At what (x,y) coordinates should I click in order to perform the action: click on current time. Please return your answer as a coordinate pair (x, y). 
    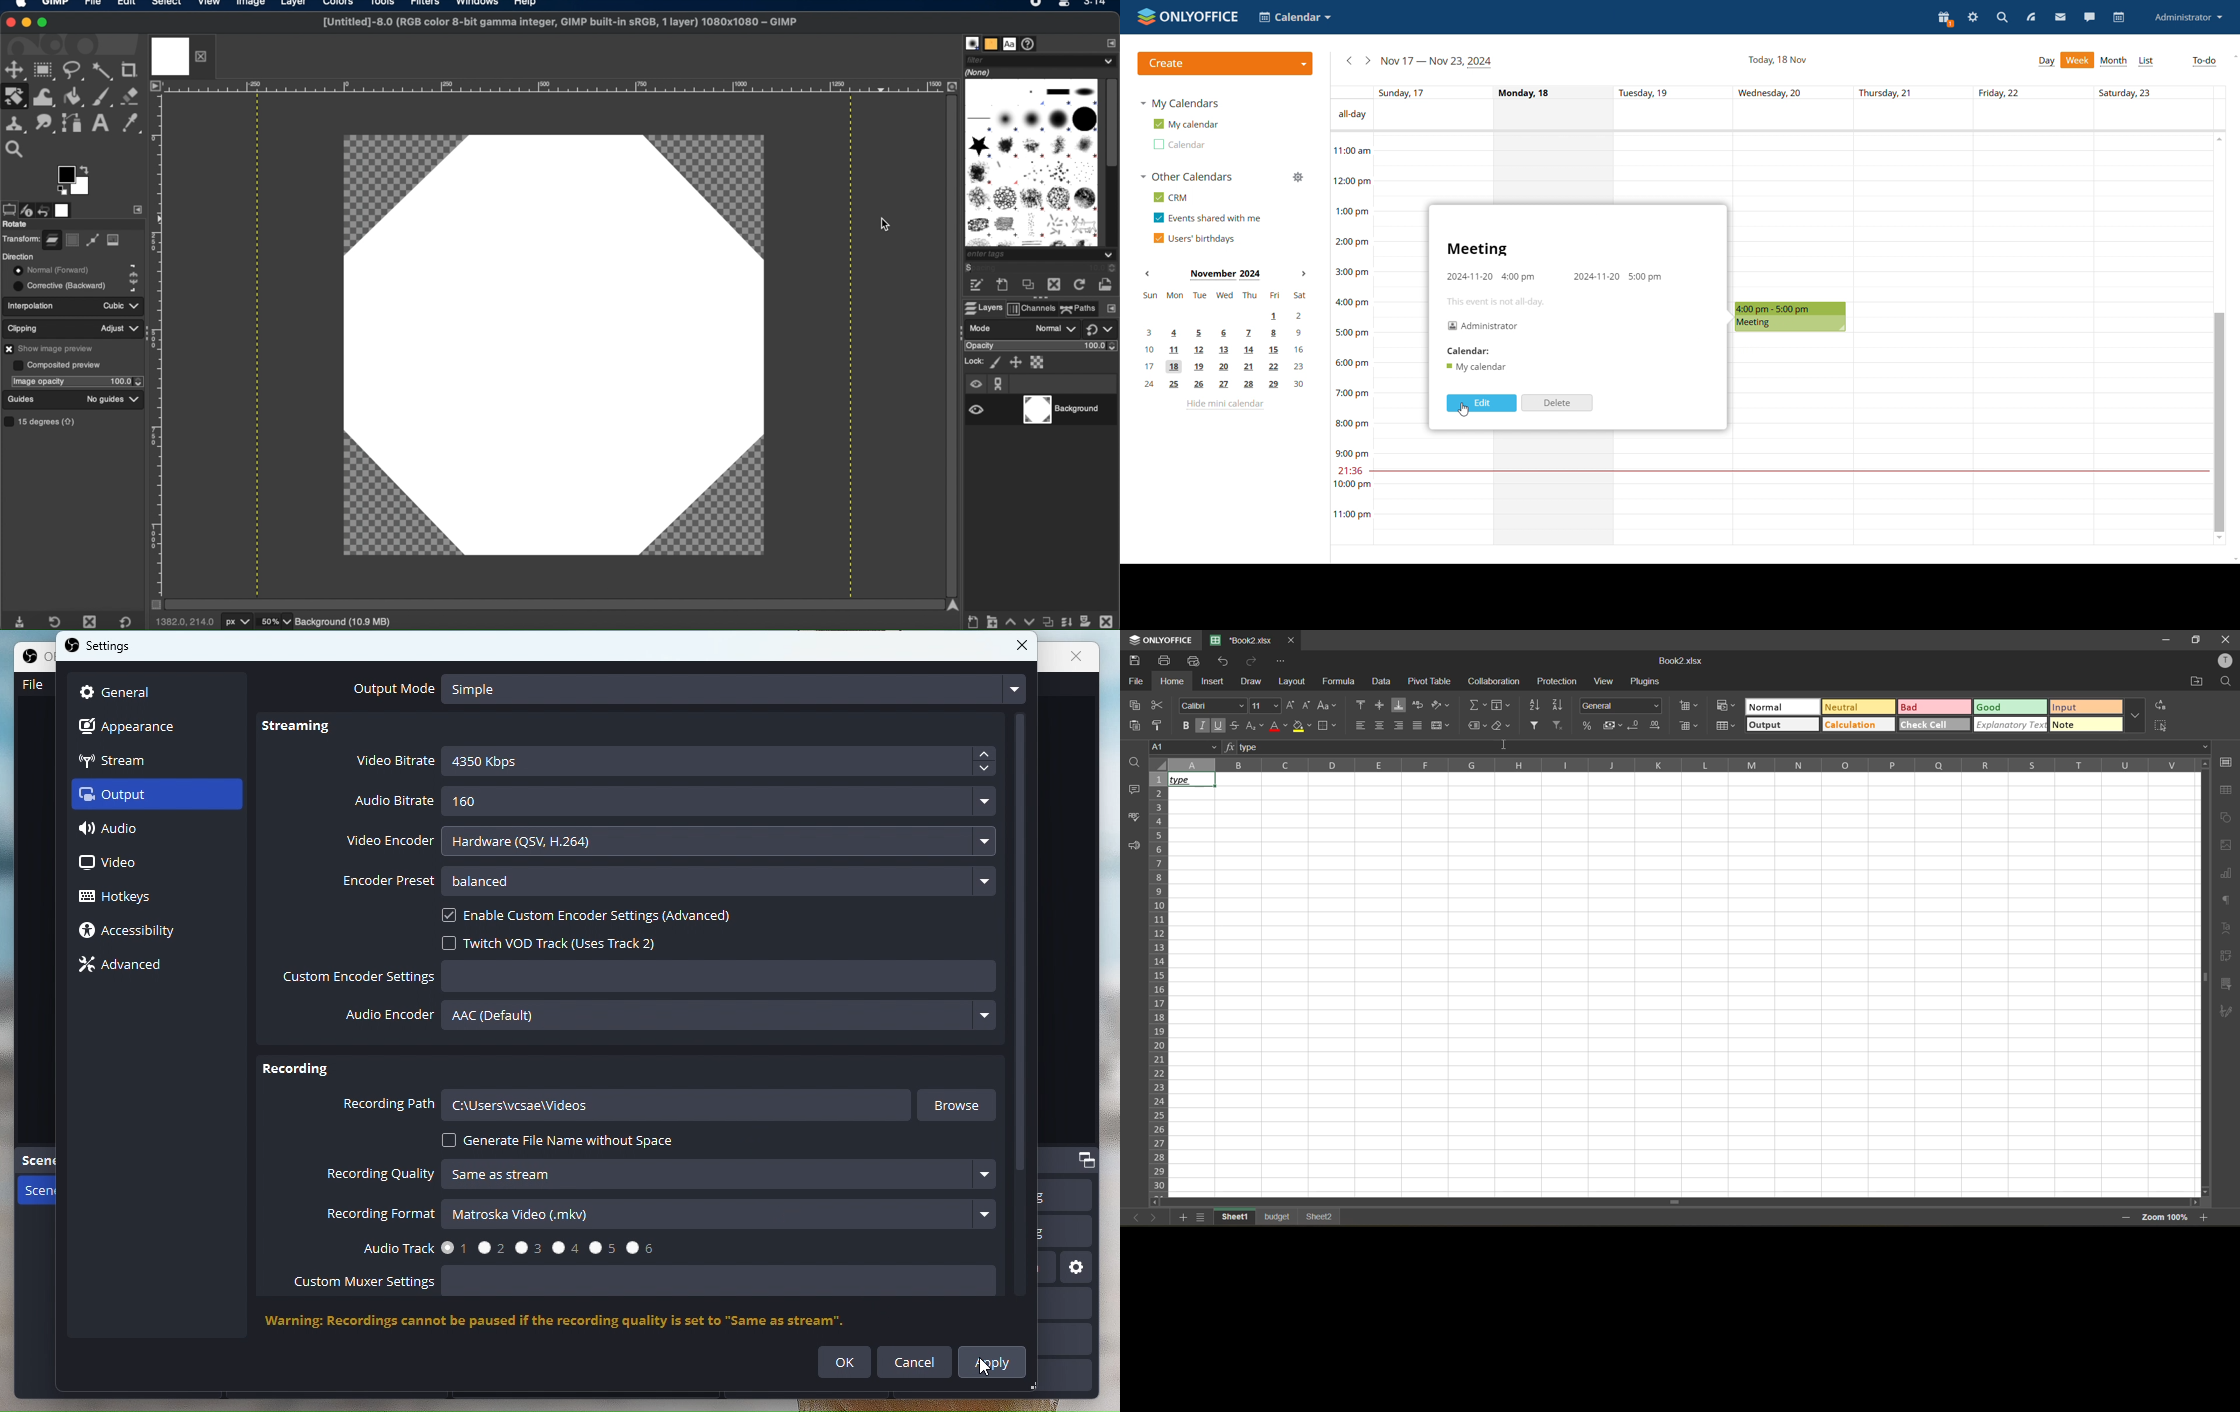
    Looking at the image, I should click on (1788, 472).